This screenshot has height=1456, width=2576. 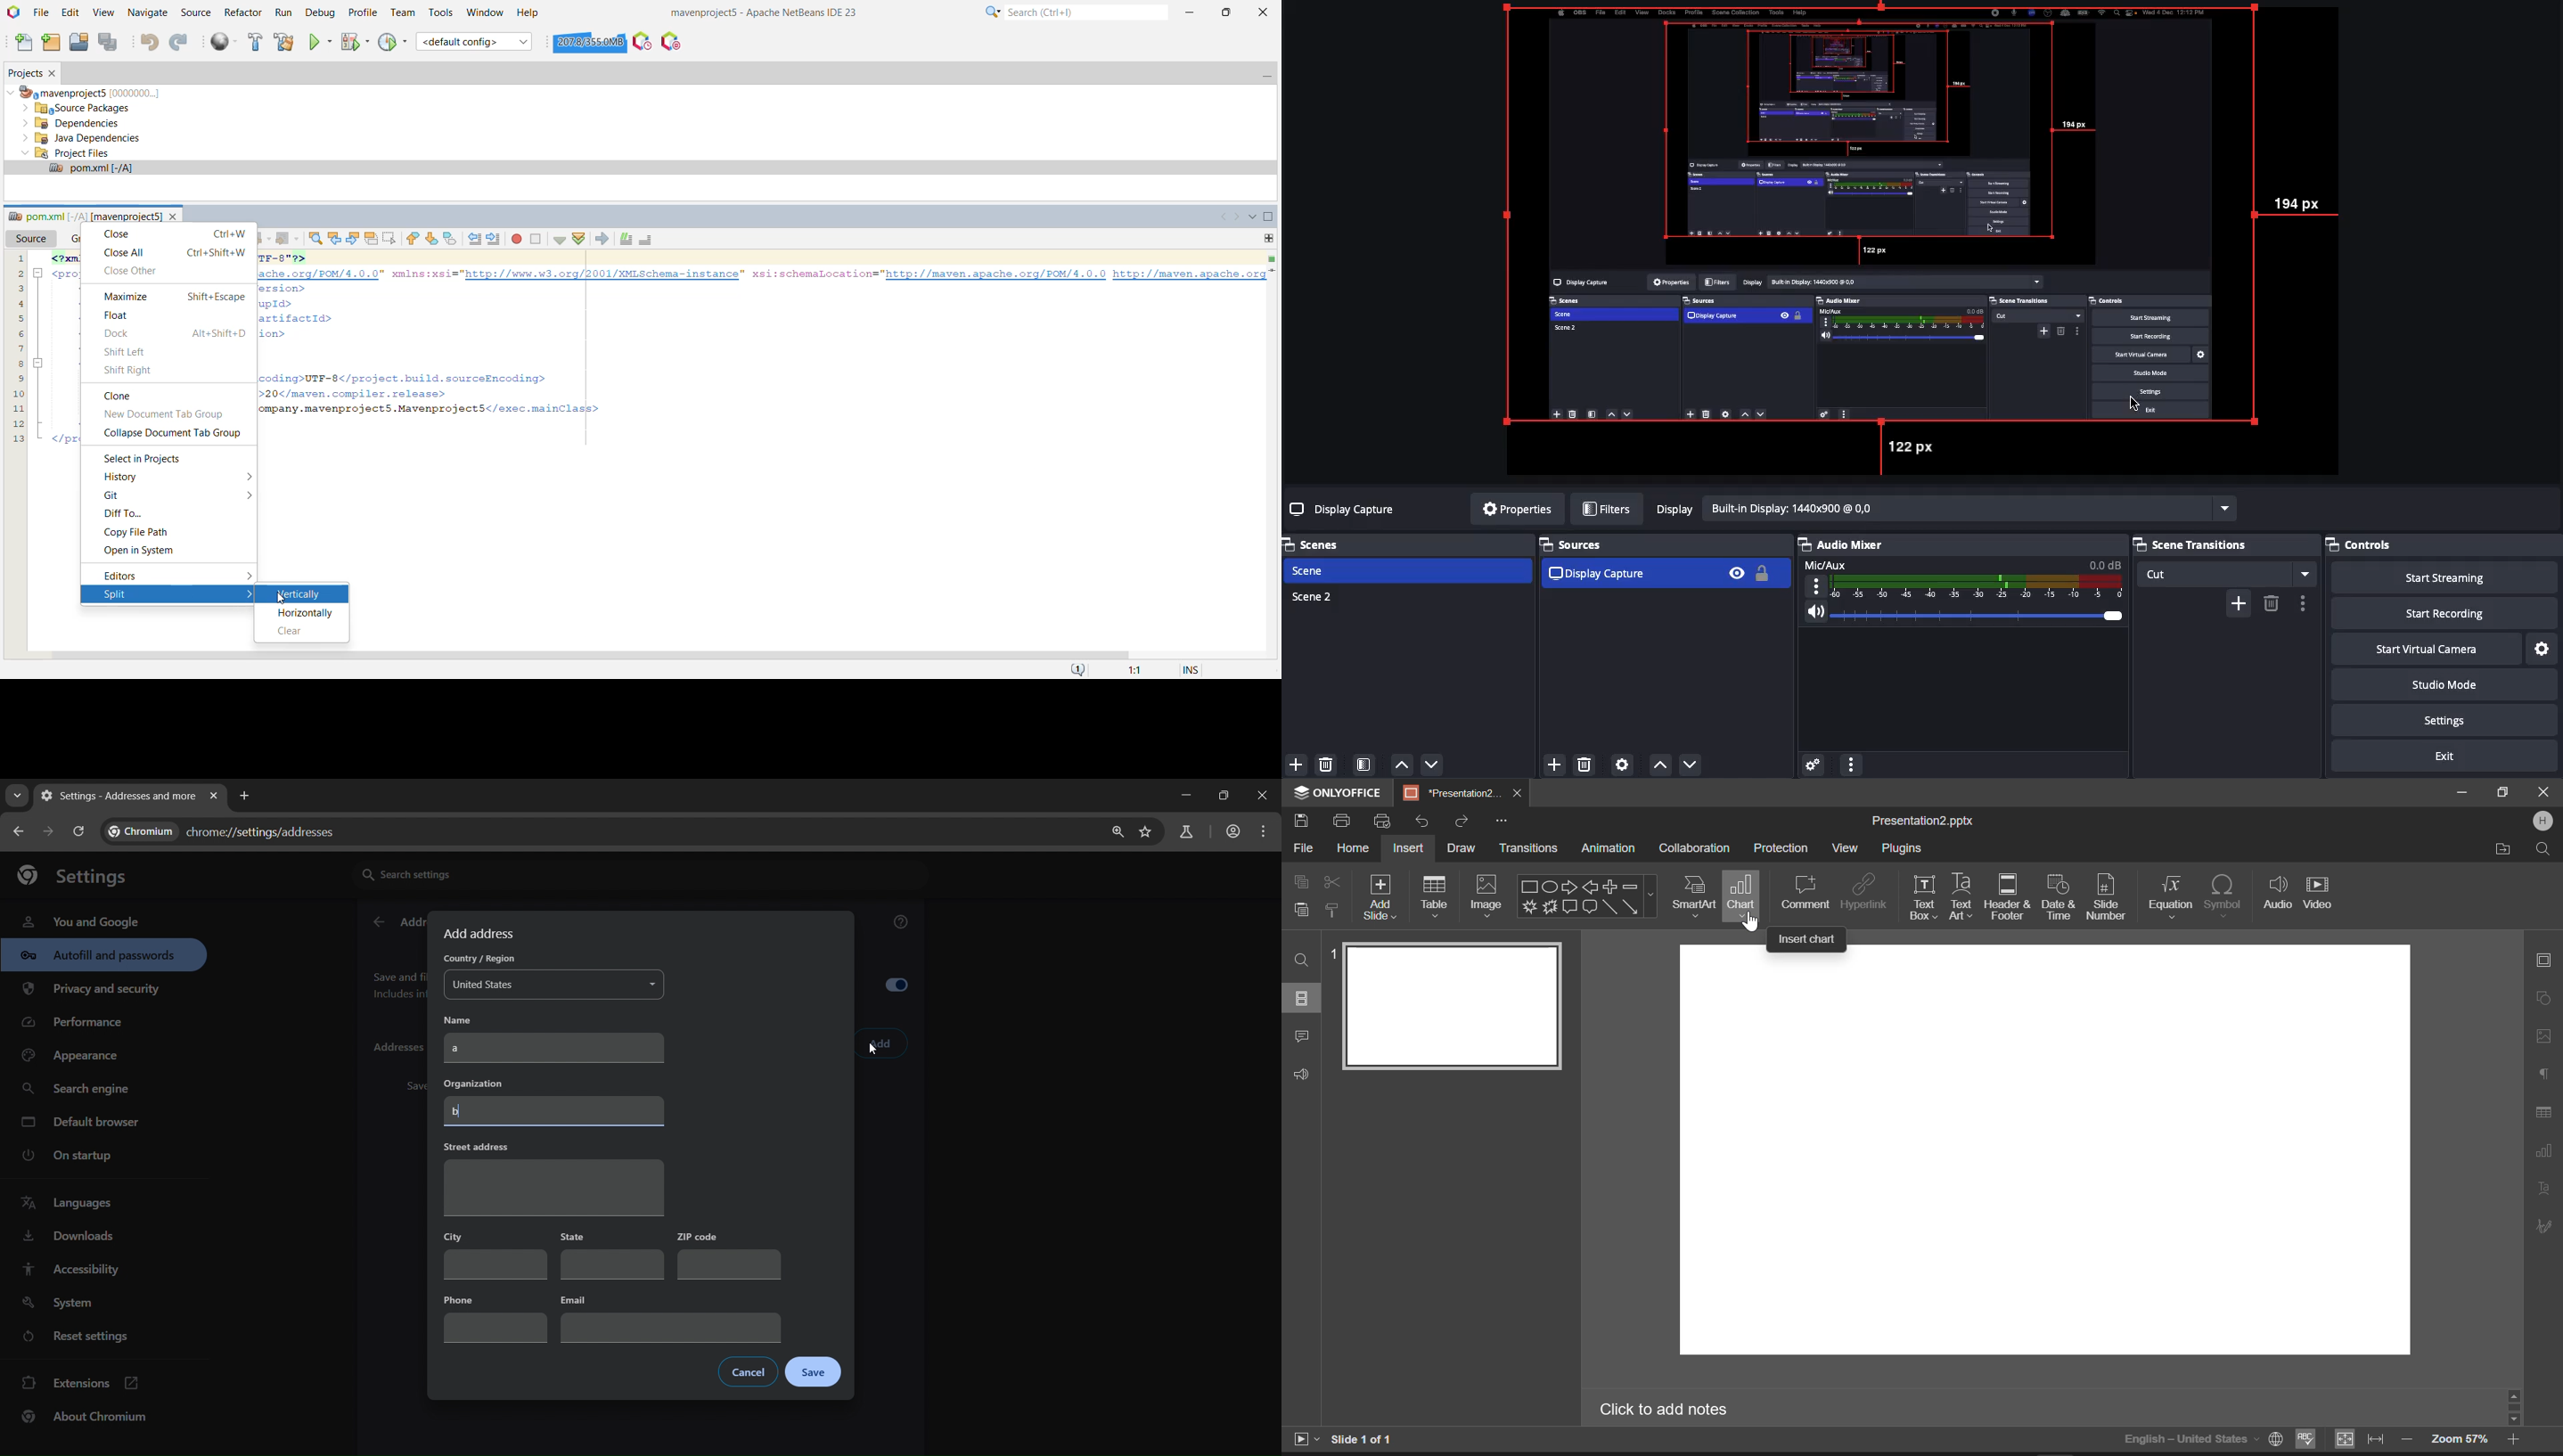 I want to click on email, so click(x=672, y=1318).